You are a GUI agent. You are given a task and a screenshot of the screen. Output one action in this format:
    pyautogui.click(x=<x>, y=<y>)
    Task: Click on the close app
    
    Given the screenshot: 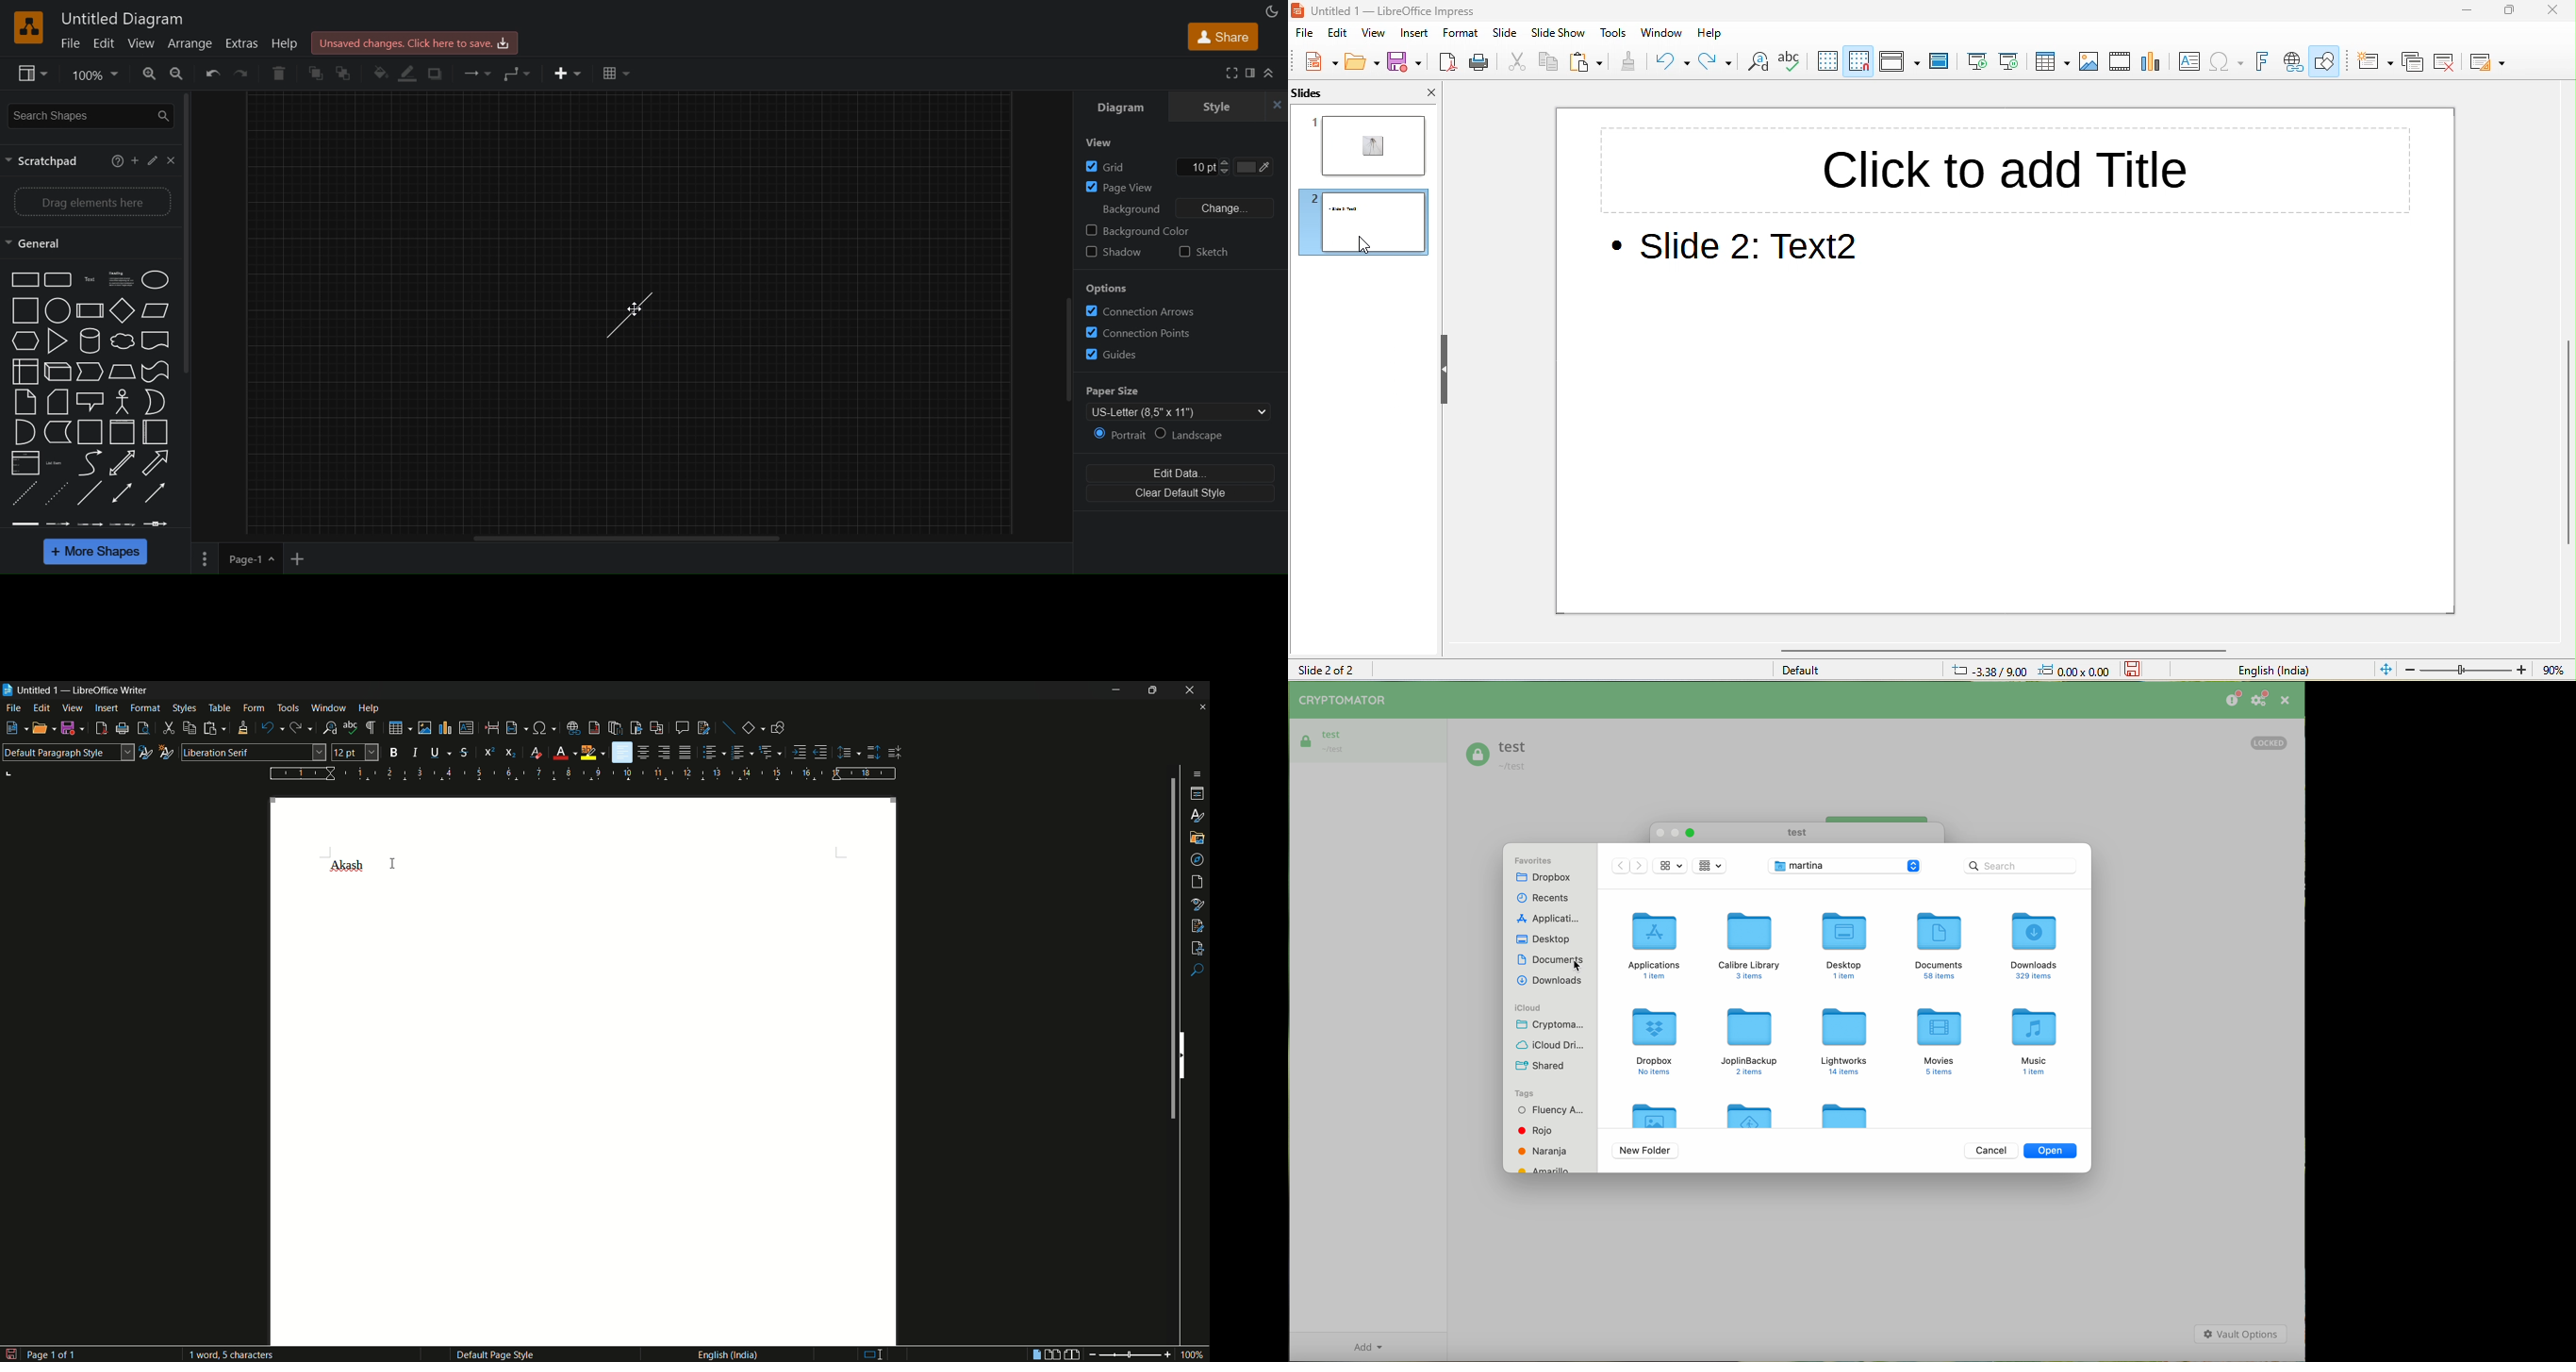 What is the action you would take?
    pyautogui.click(x=1191, y=690)
    